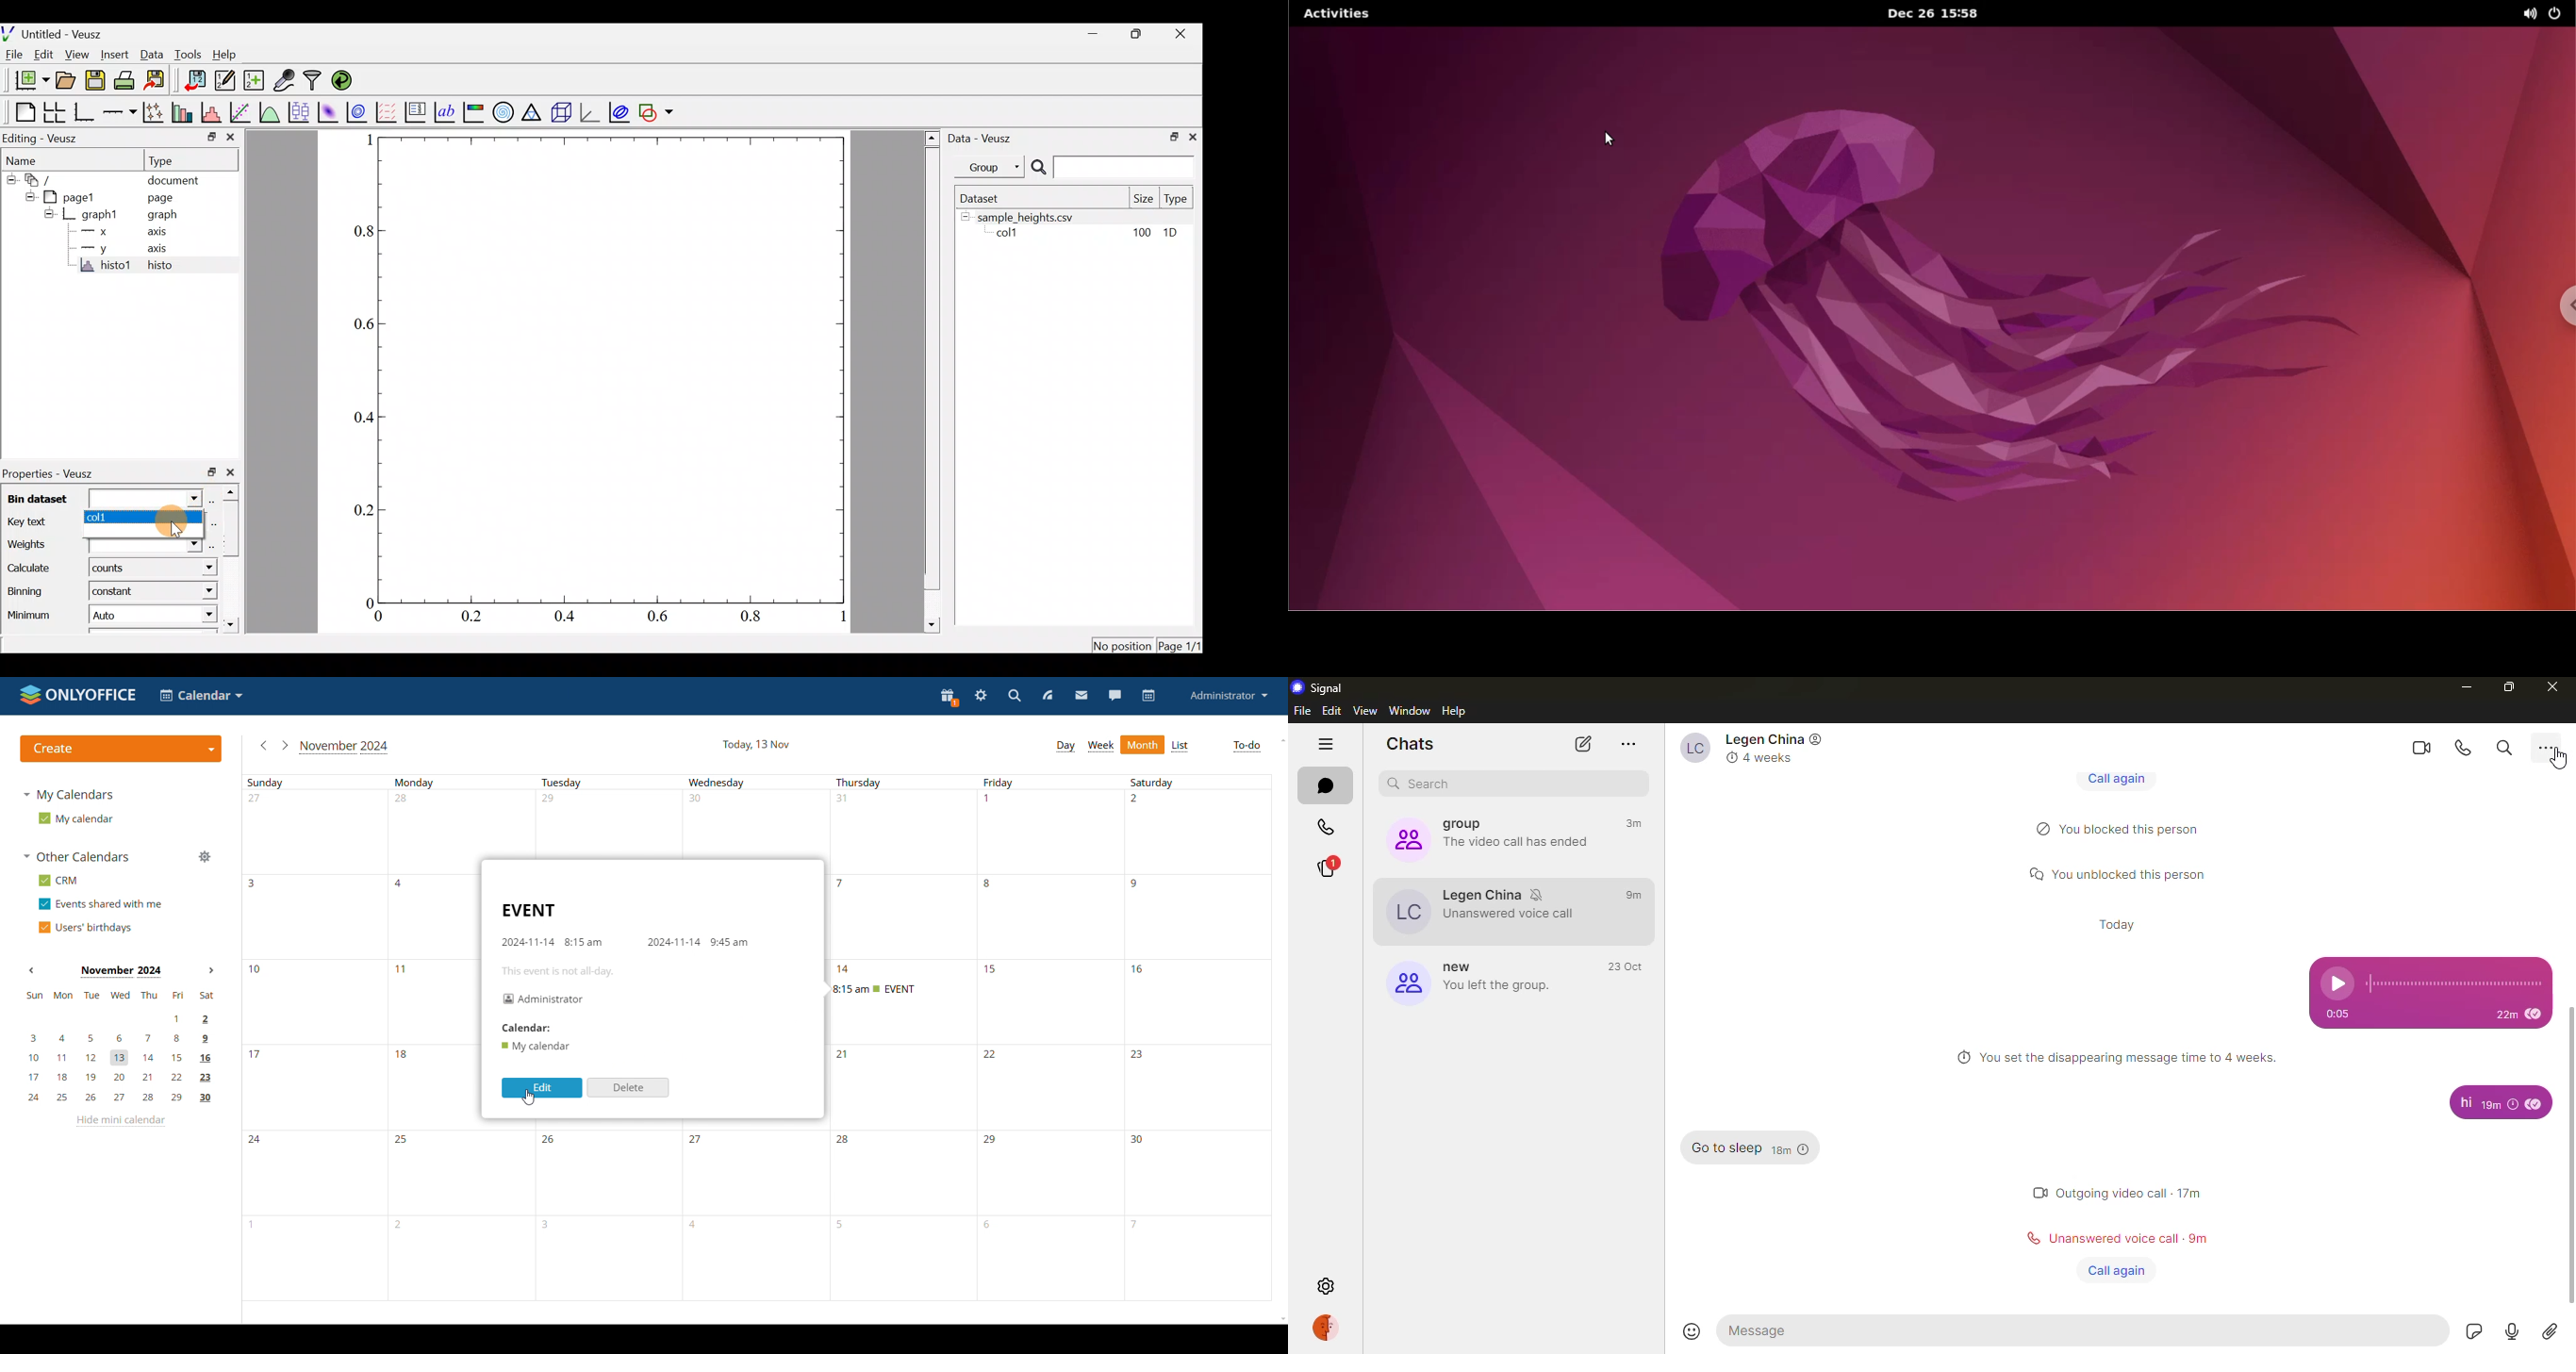 The image size is (2576, 1372). I want to click on Dec 26 15:58, so click(1933, 13).